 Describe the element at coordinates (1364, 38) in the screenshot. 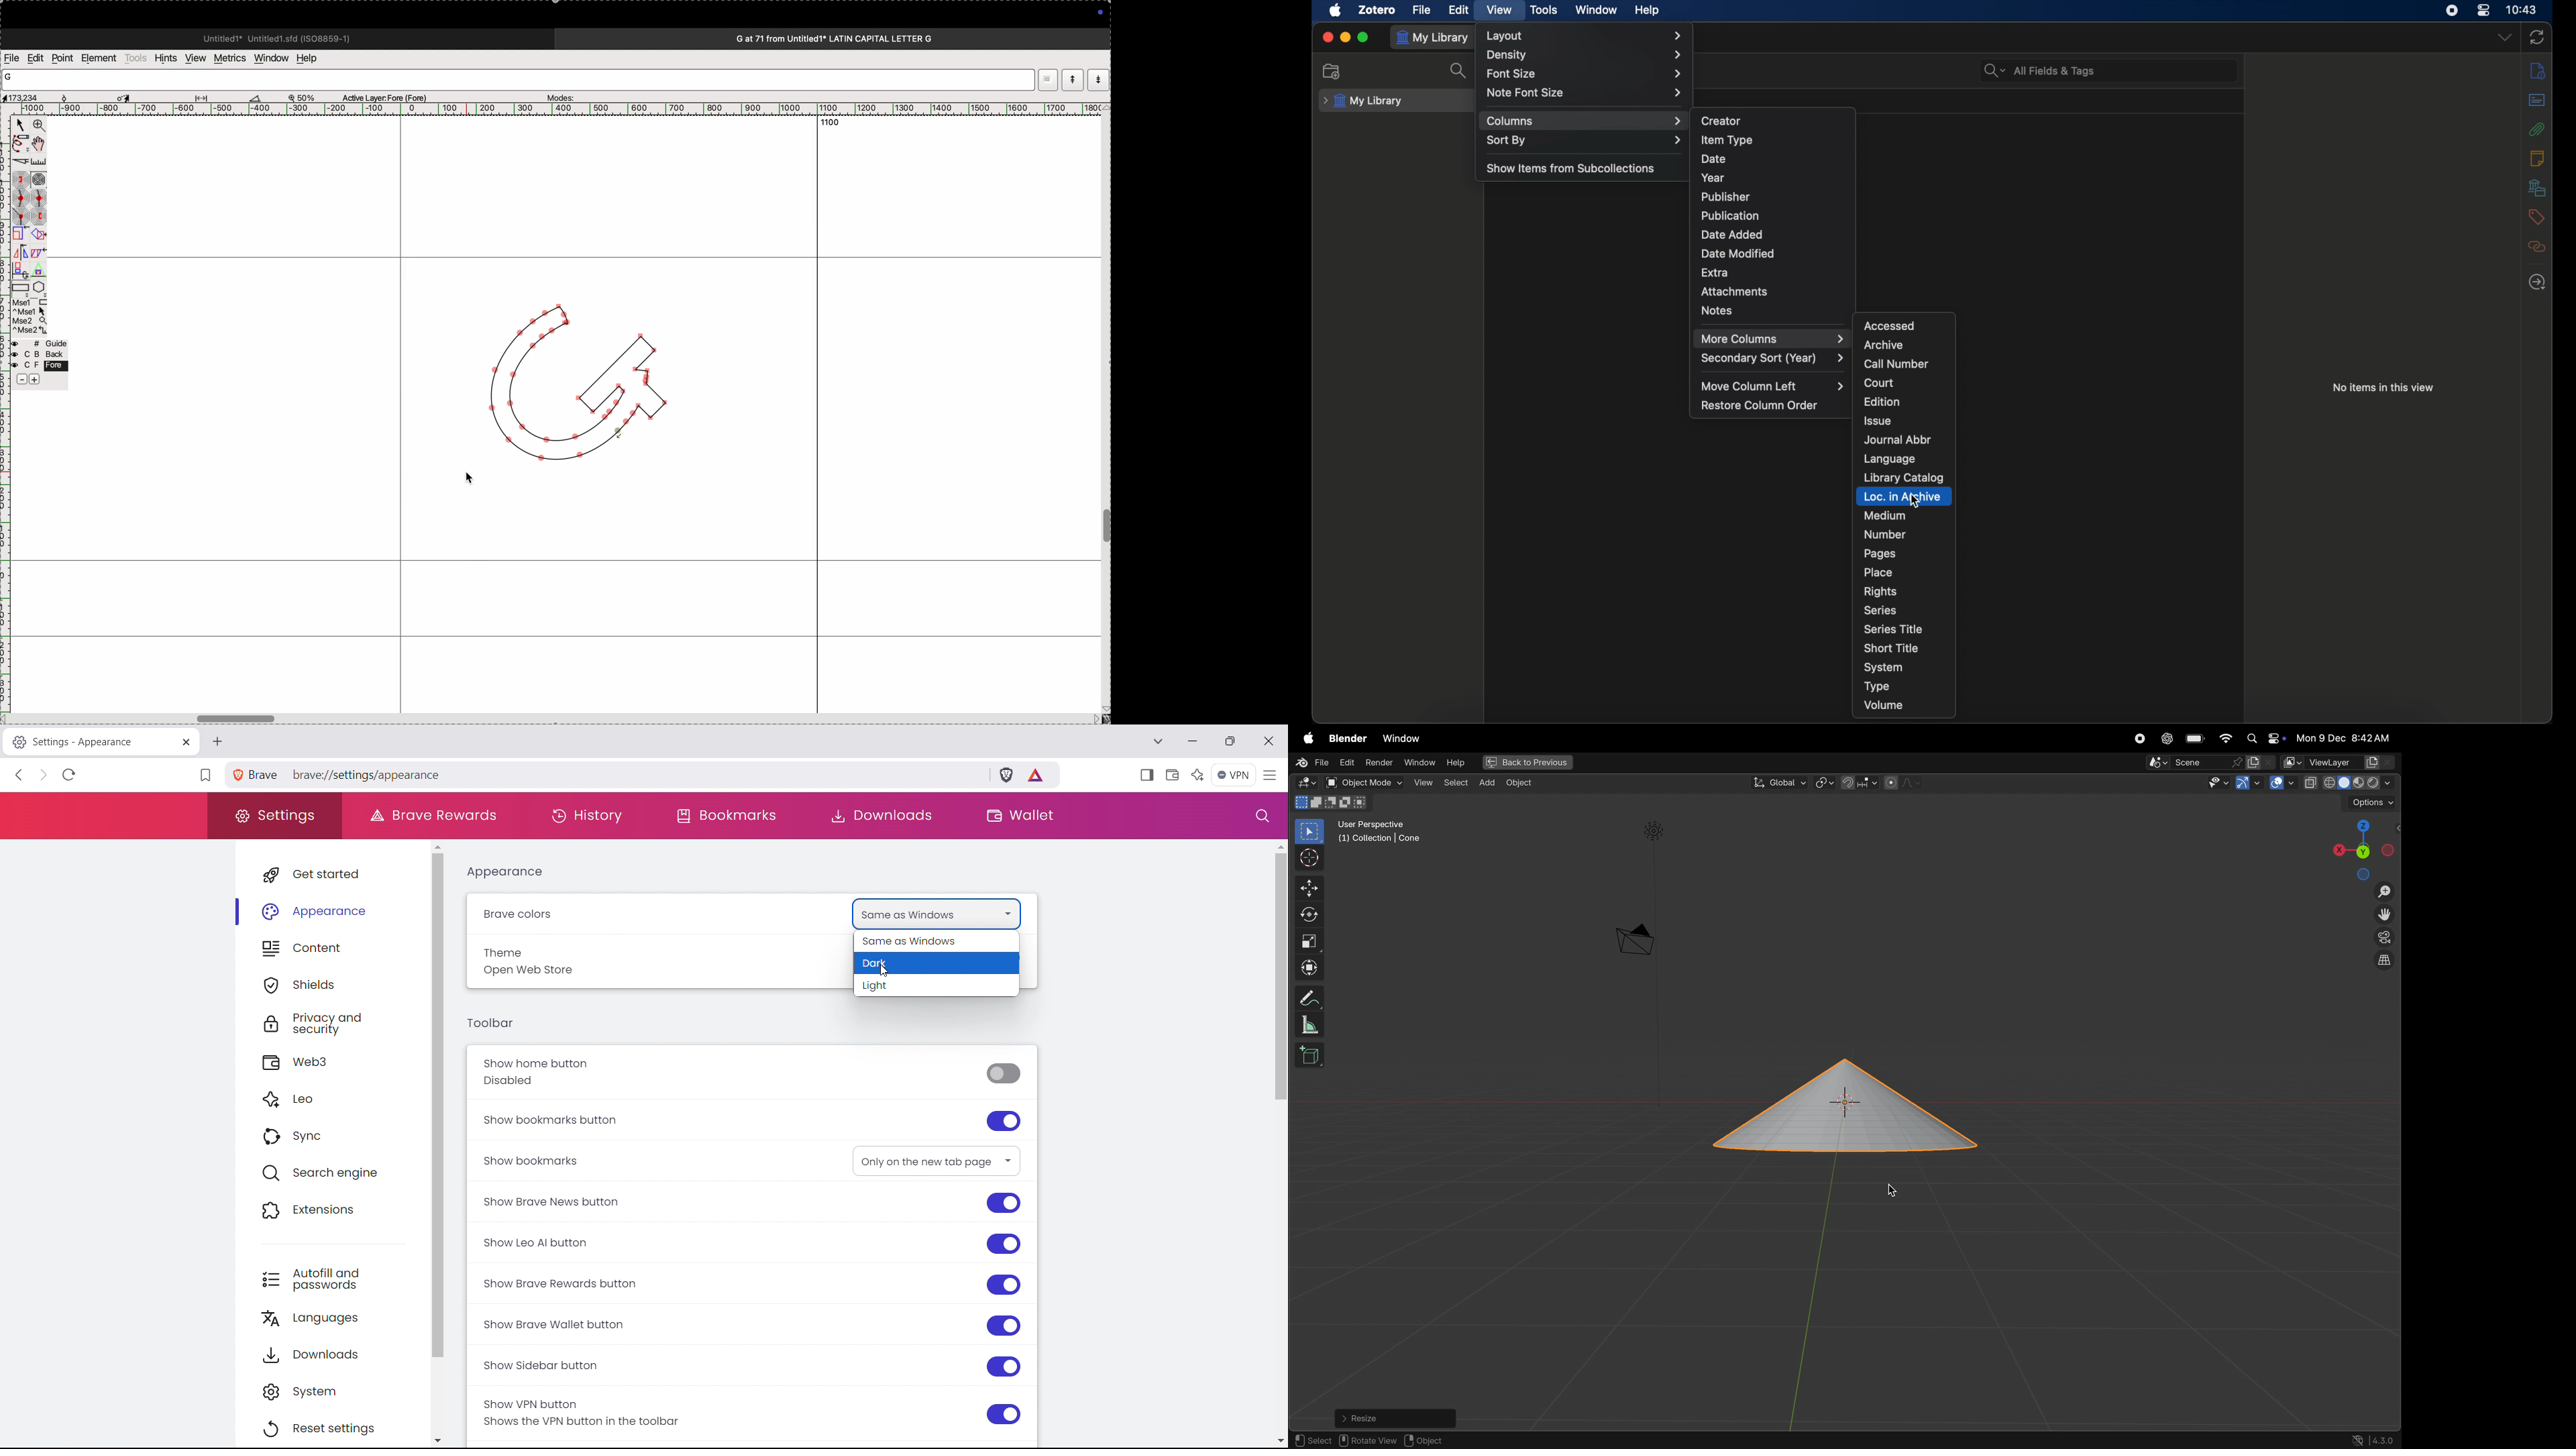

I see `maximize` at that location.